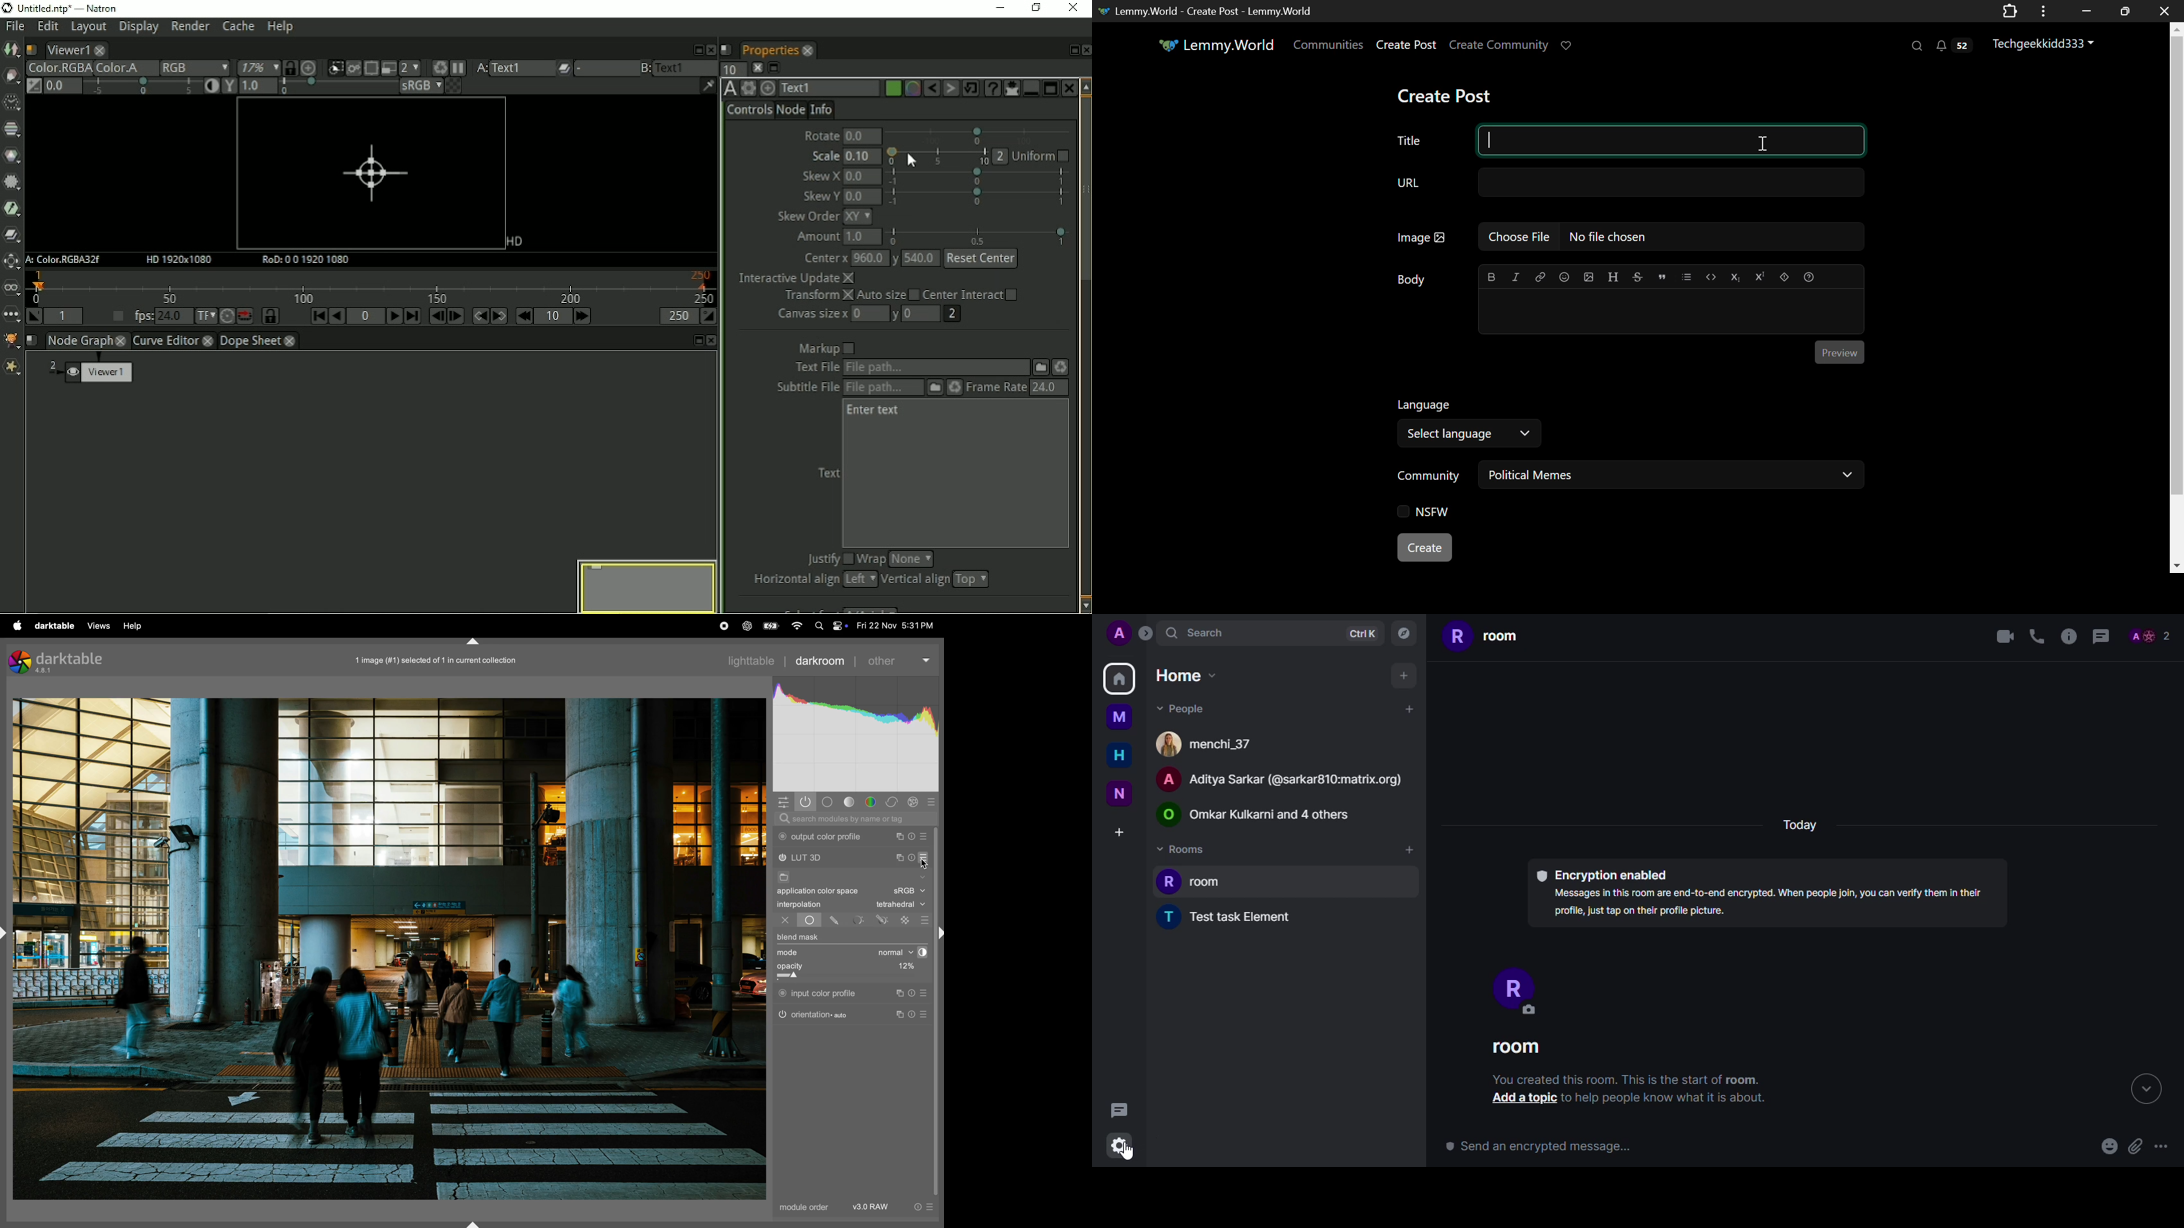 The height and width of the screenshot is (1232, 2184). What do you see at coordinates (836, 921) in the screenshot?
I see `drawn mask` at bounding box center [836, 921].